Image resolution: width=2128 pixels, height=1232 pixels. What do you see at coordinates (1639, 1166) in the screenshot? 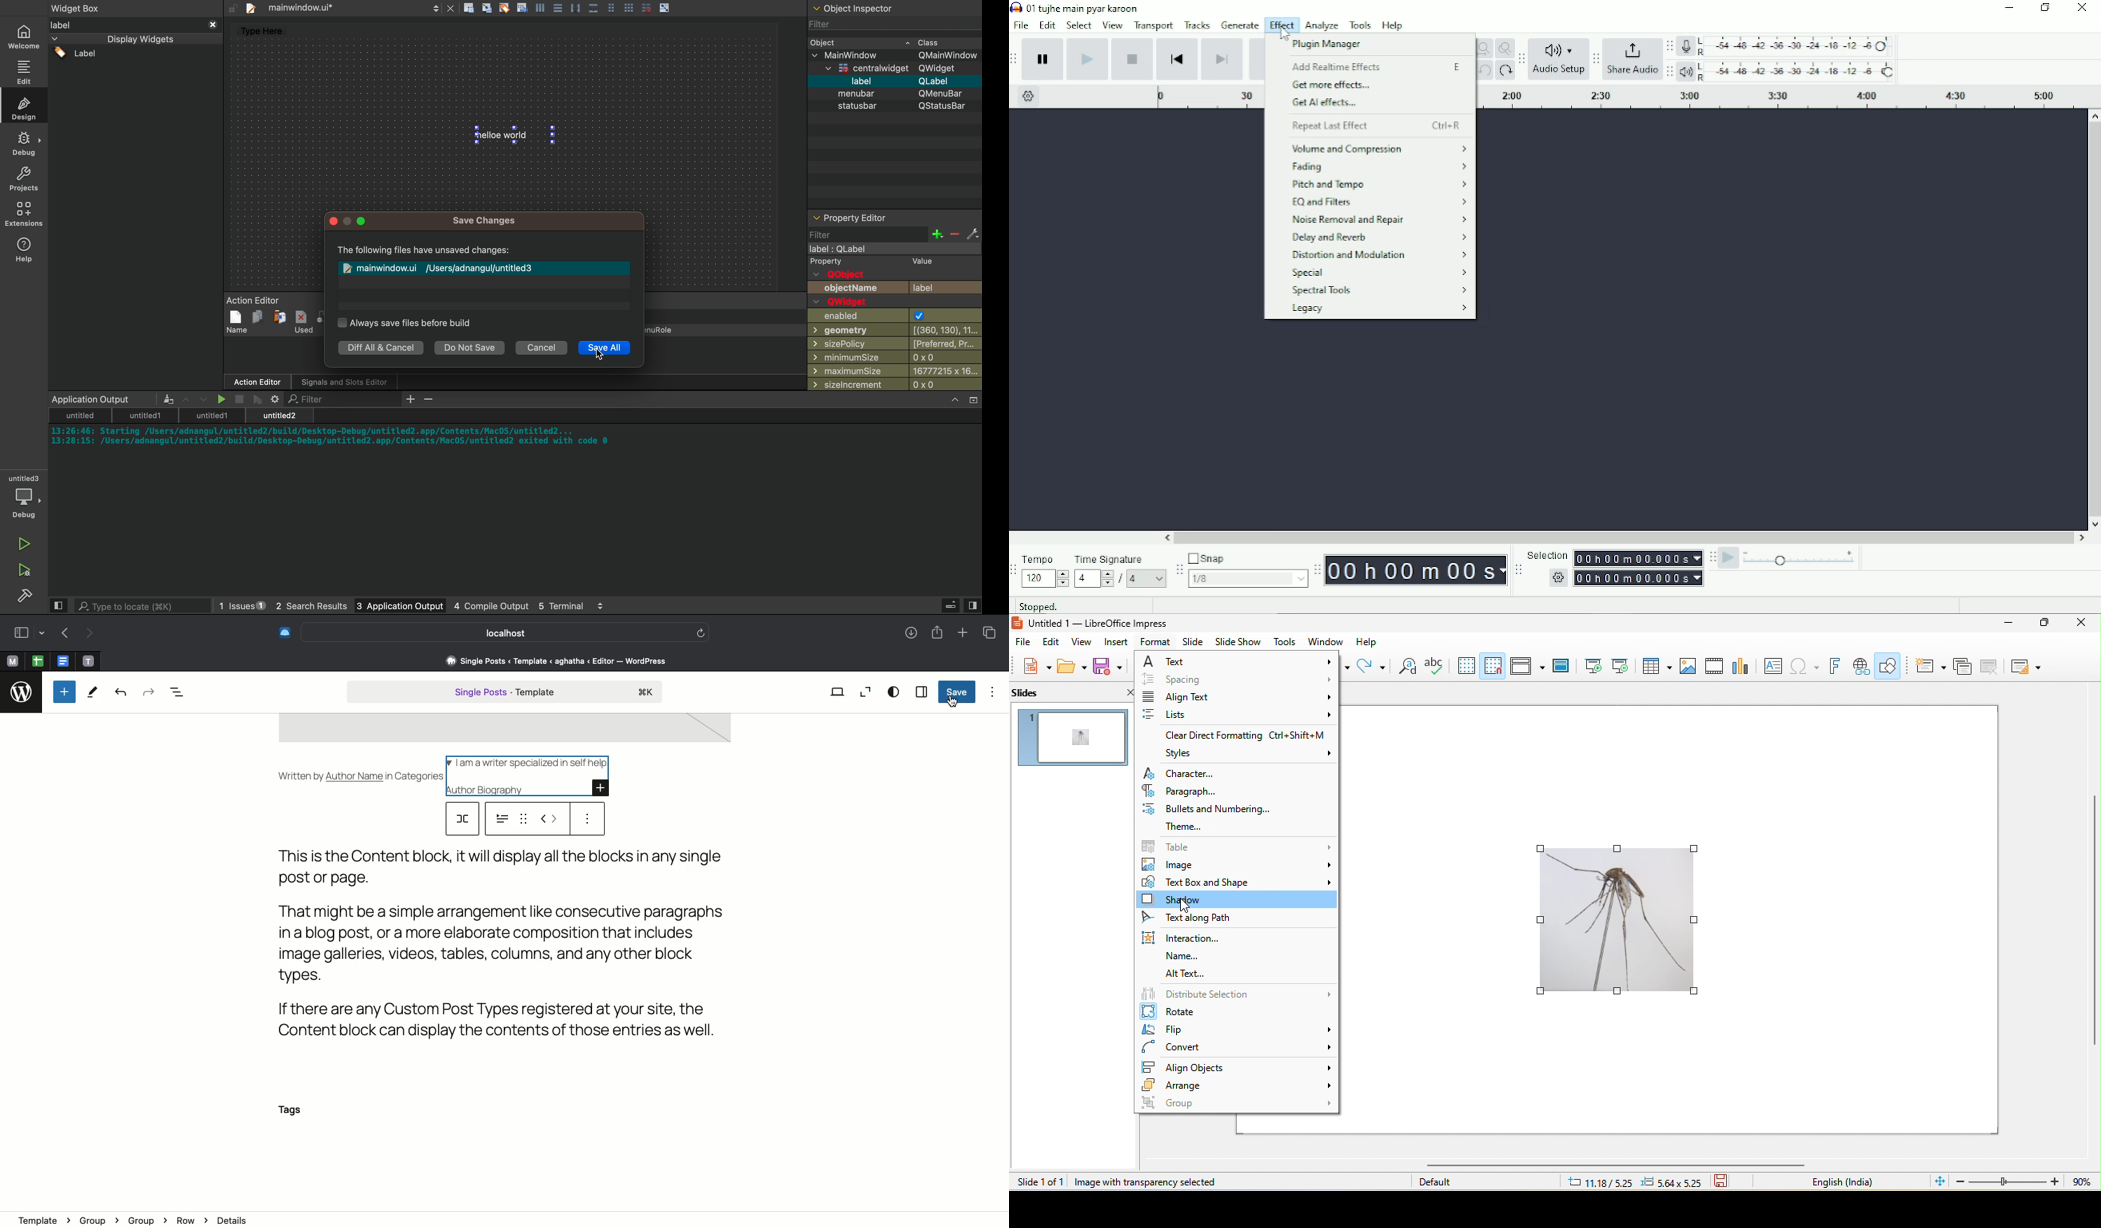
I see `horizontal scroll` at bounding box center [1639, 1166].